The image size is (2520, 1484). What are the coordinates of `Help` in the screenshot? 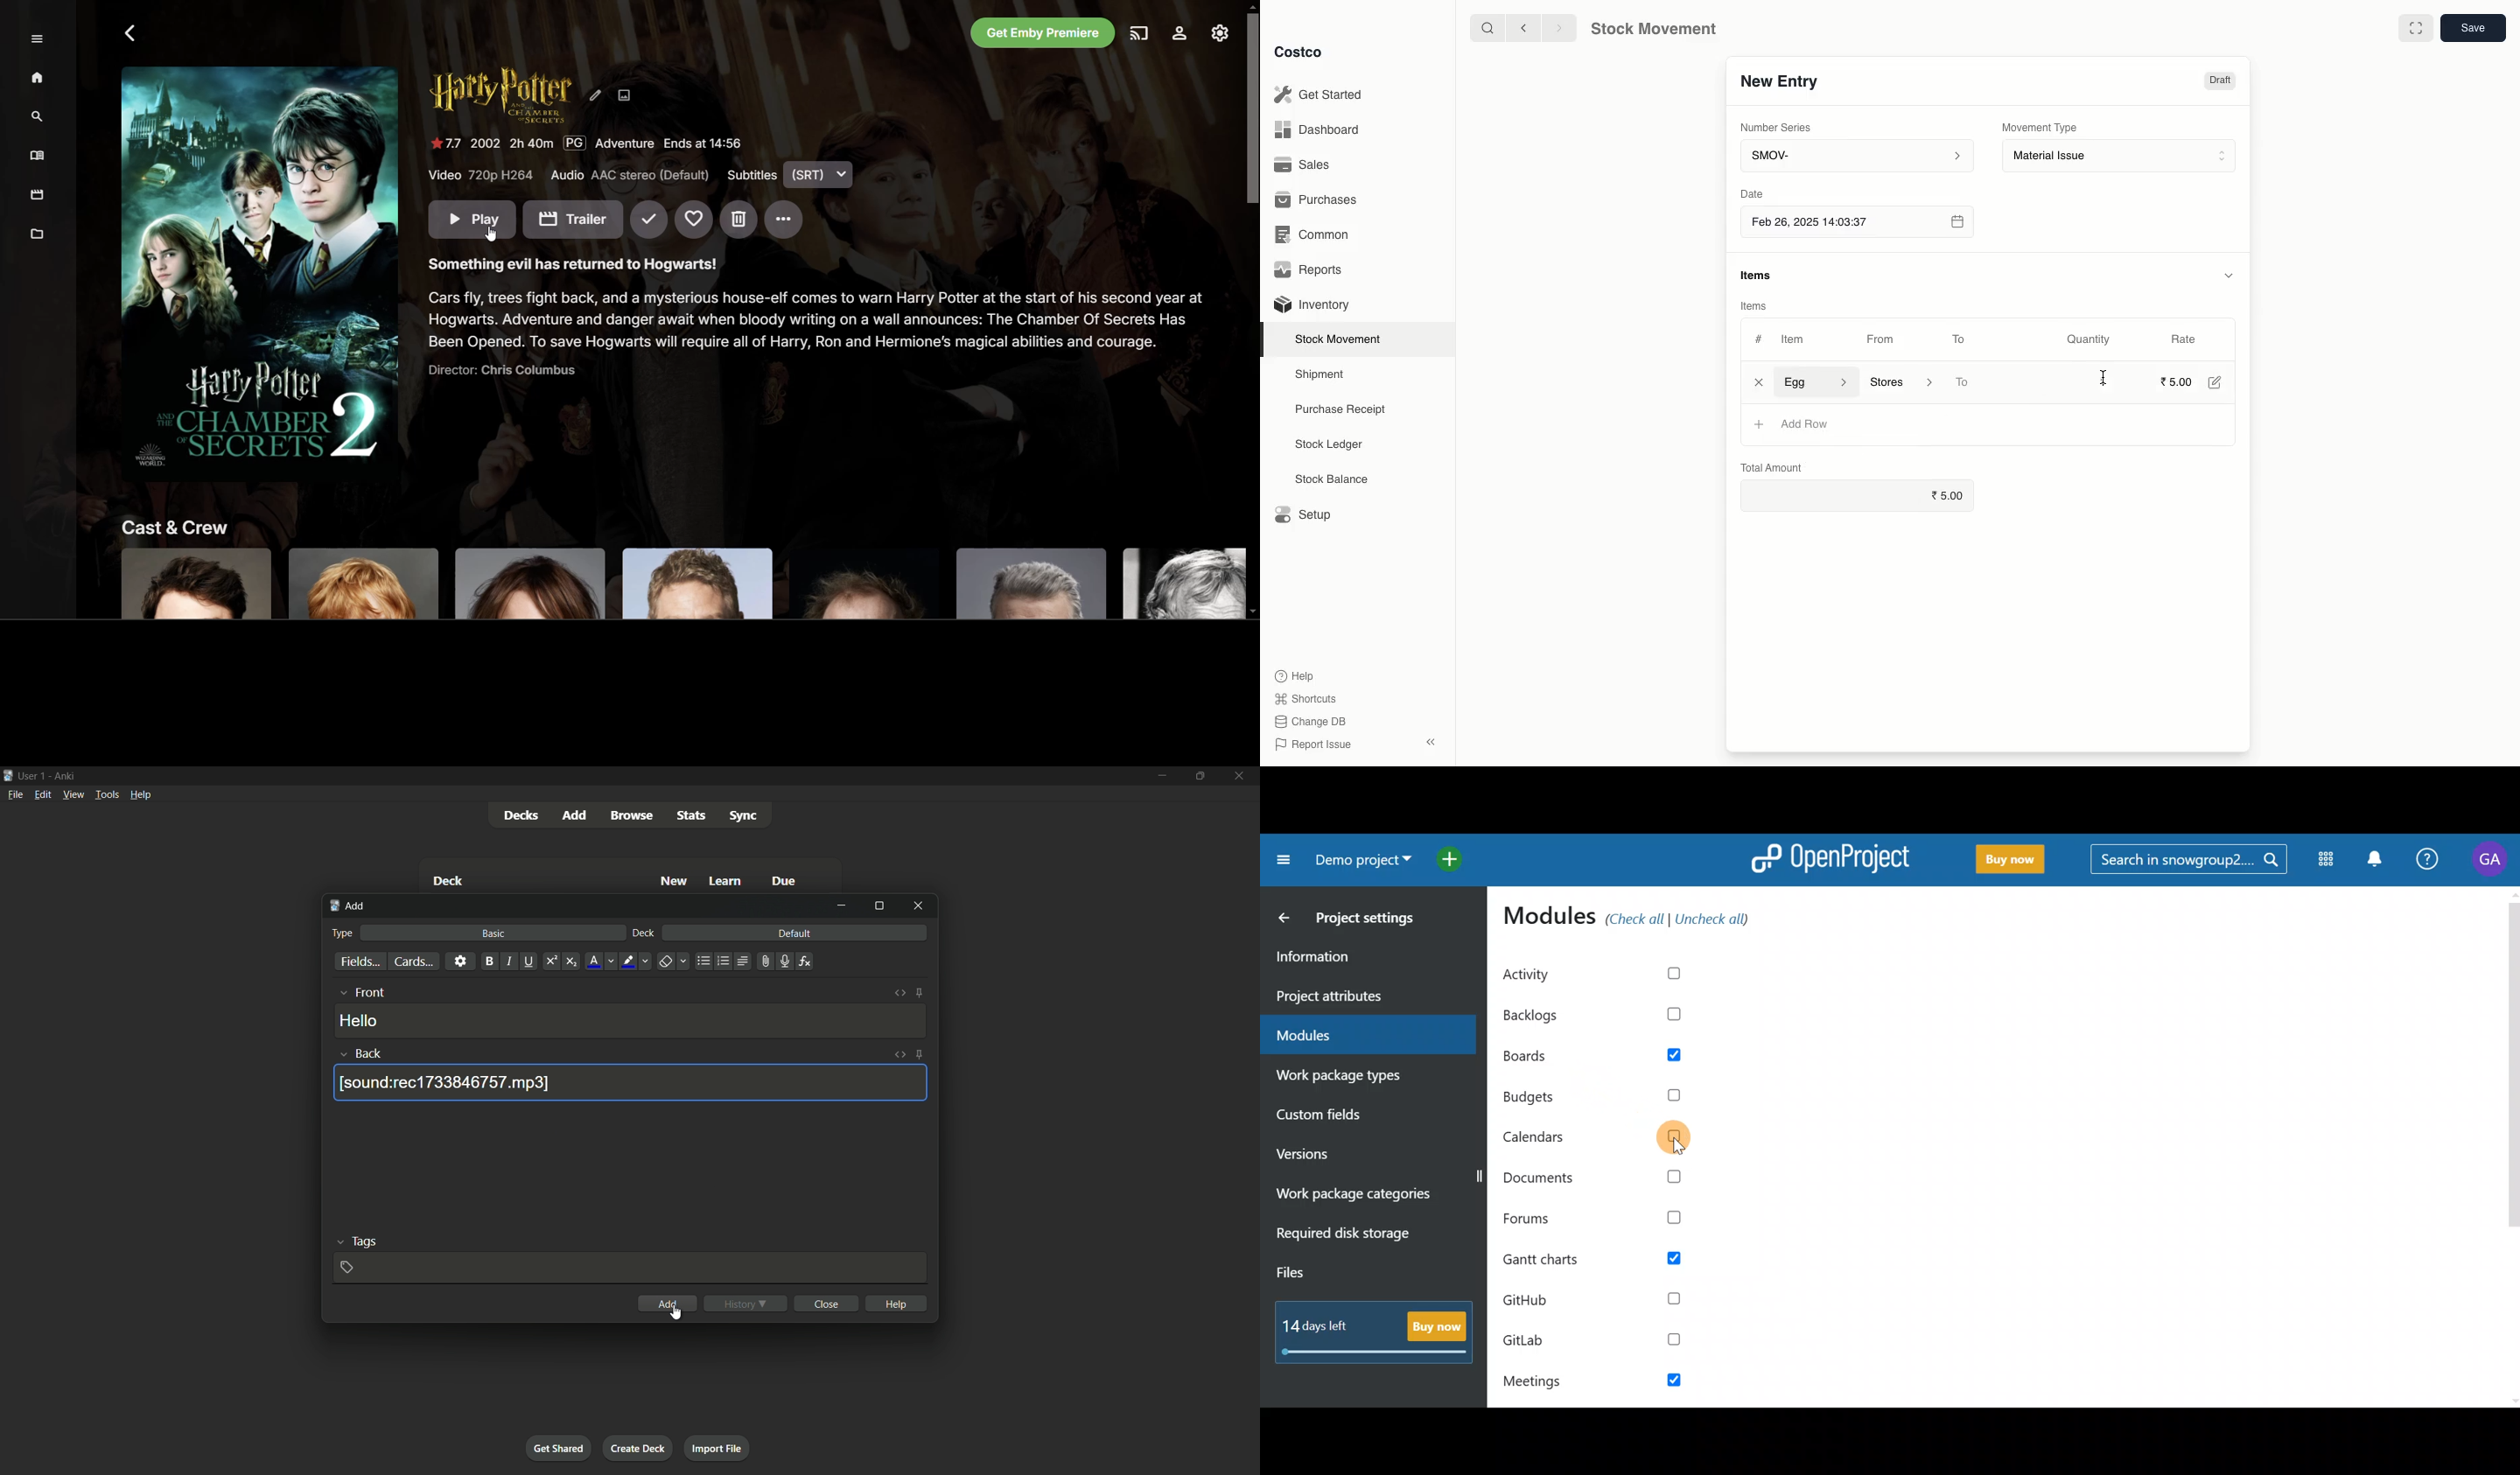 It's located at (1296, 674).